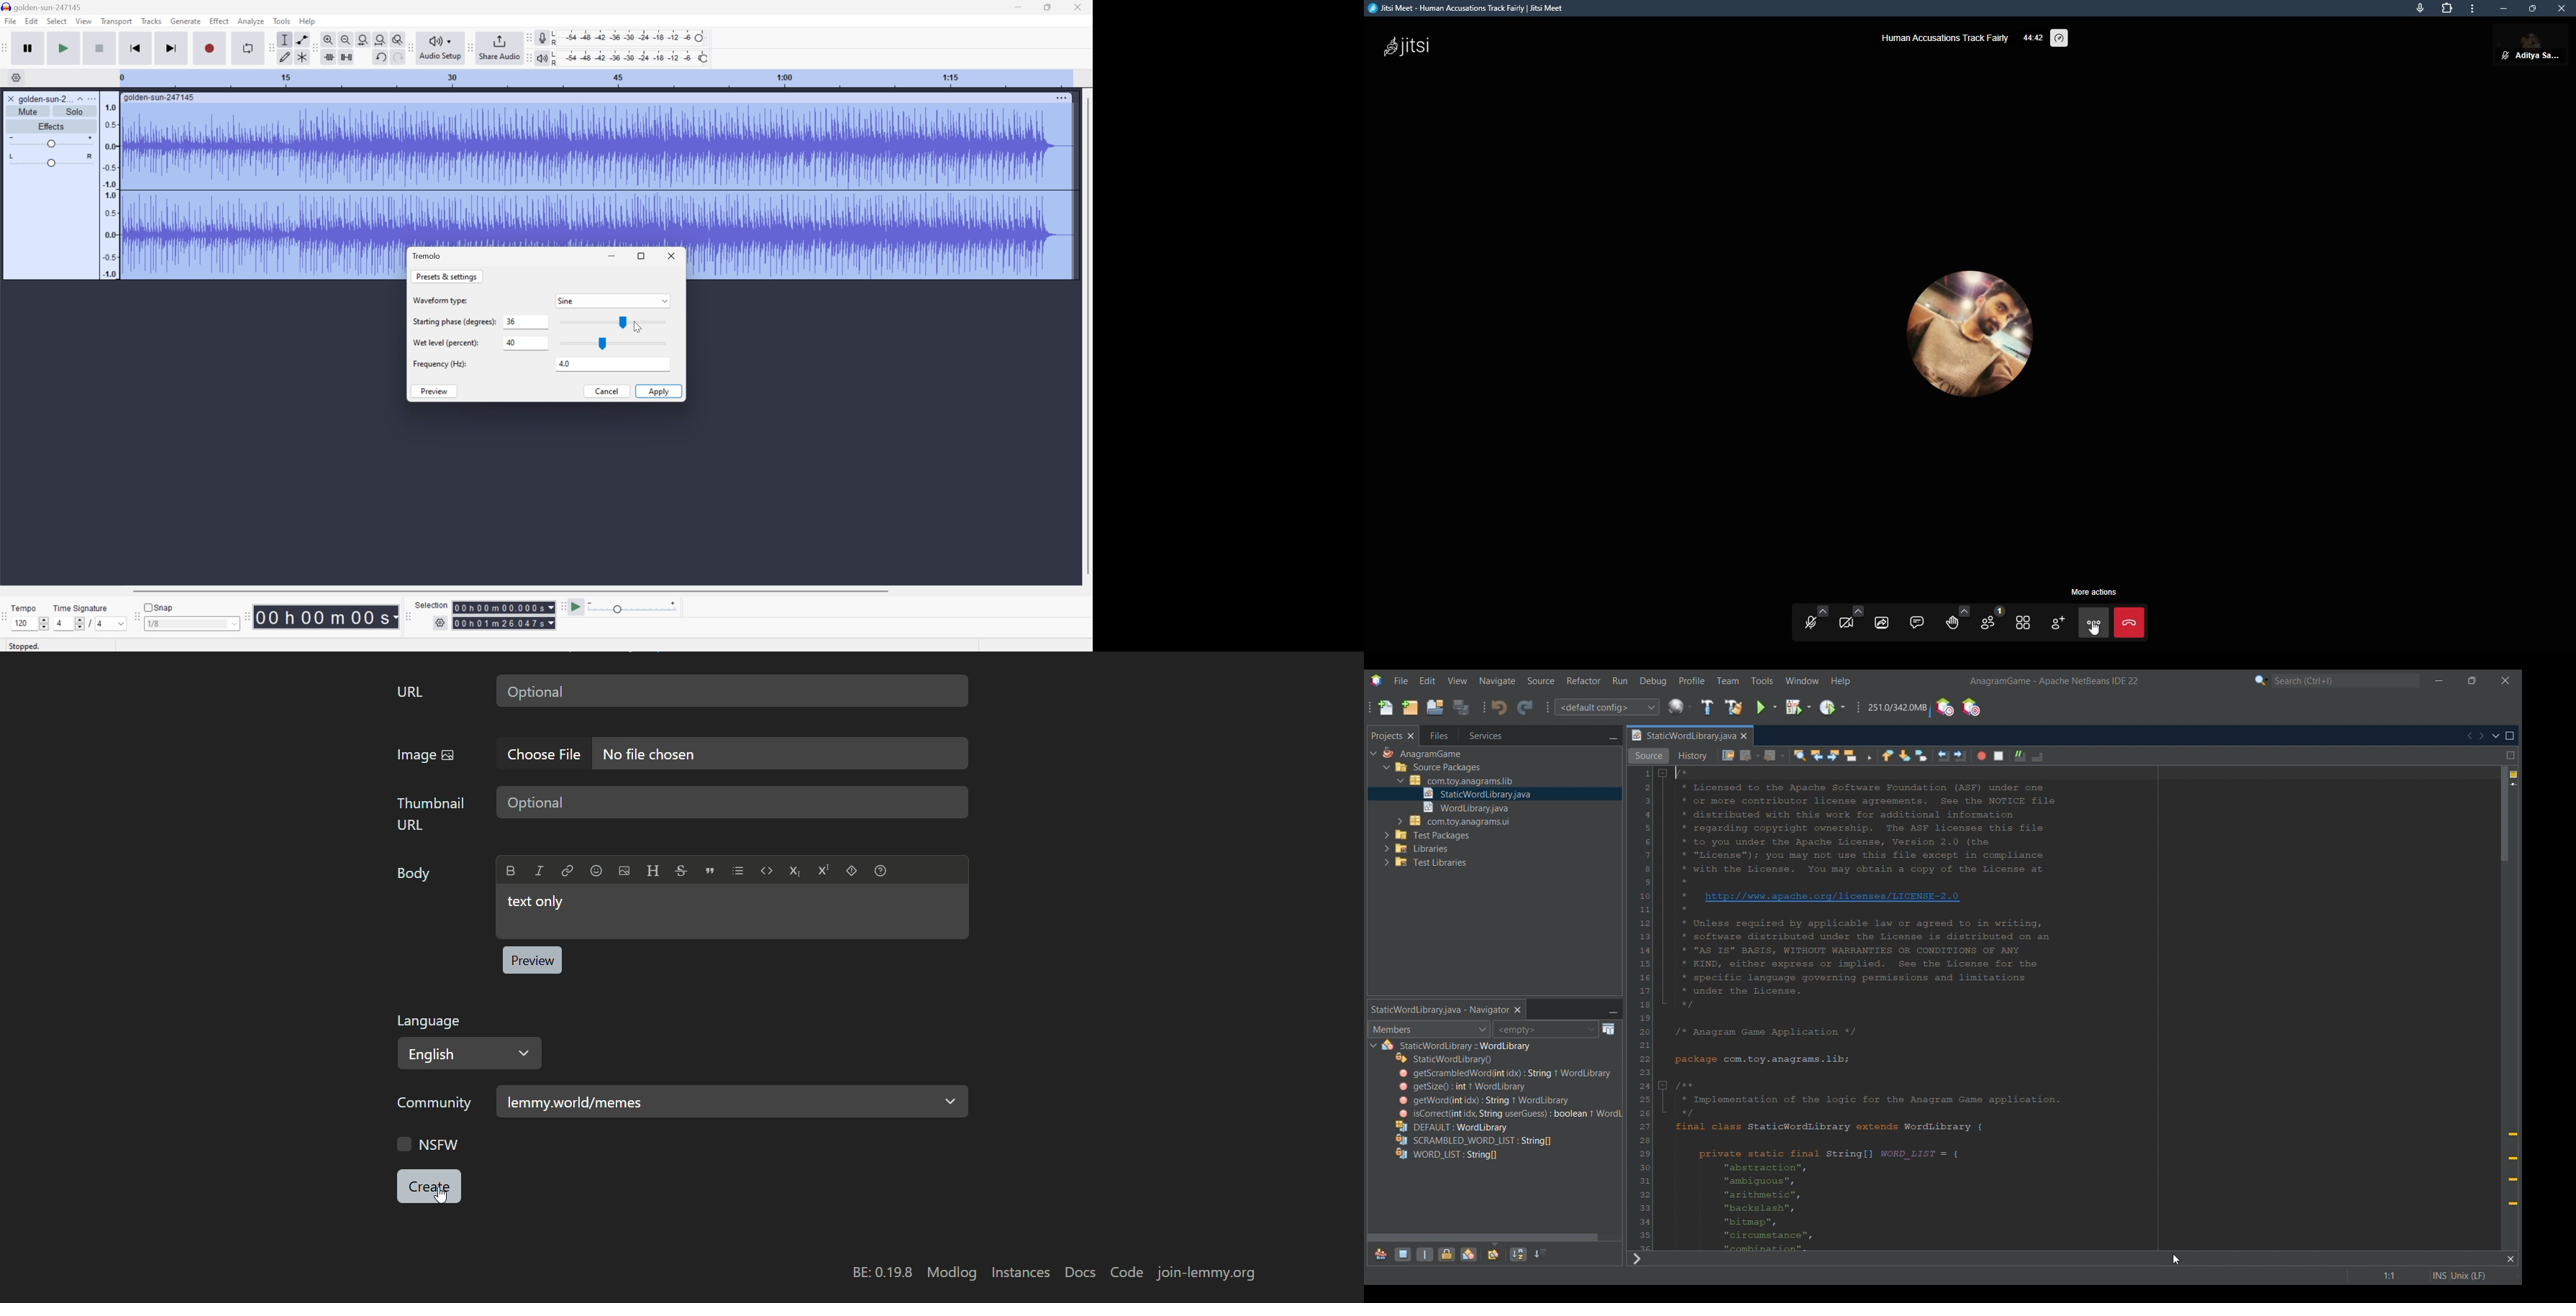 The image size is (2576, 1316). I want to click on Slider, so click(613, 343).